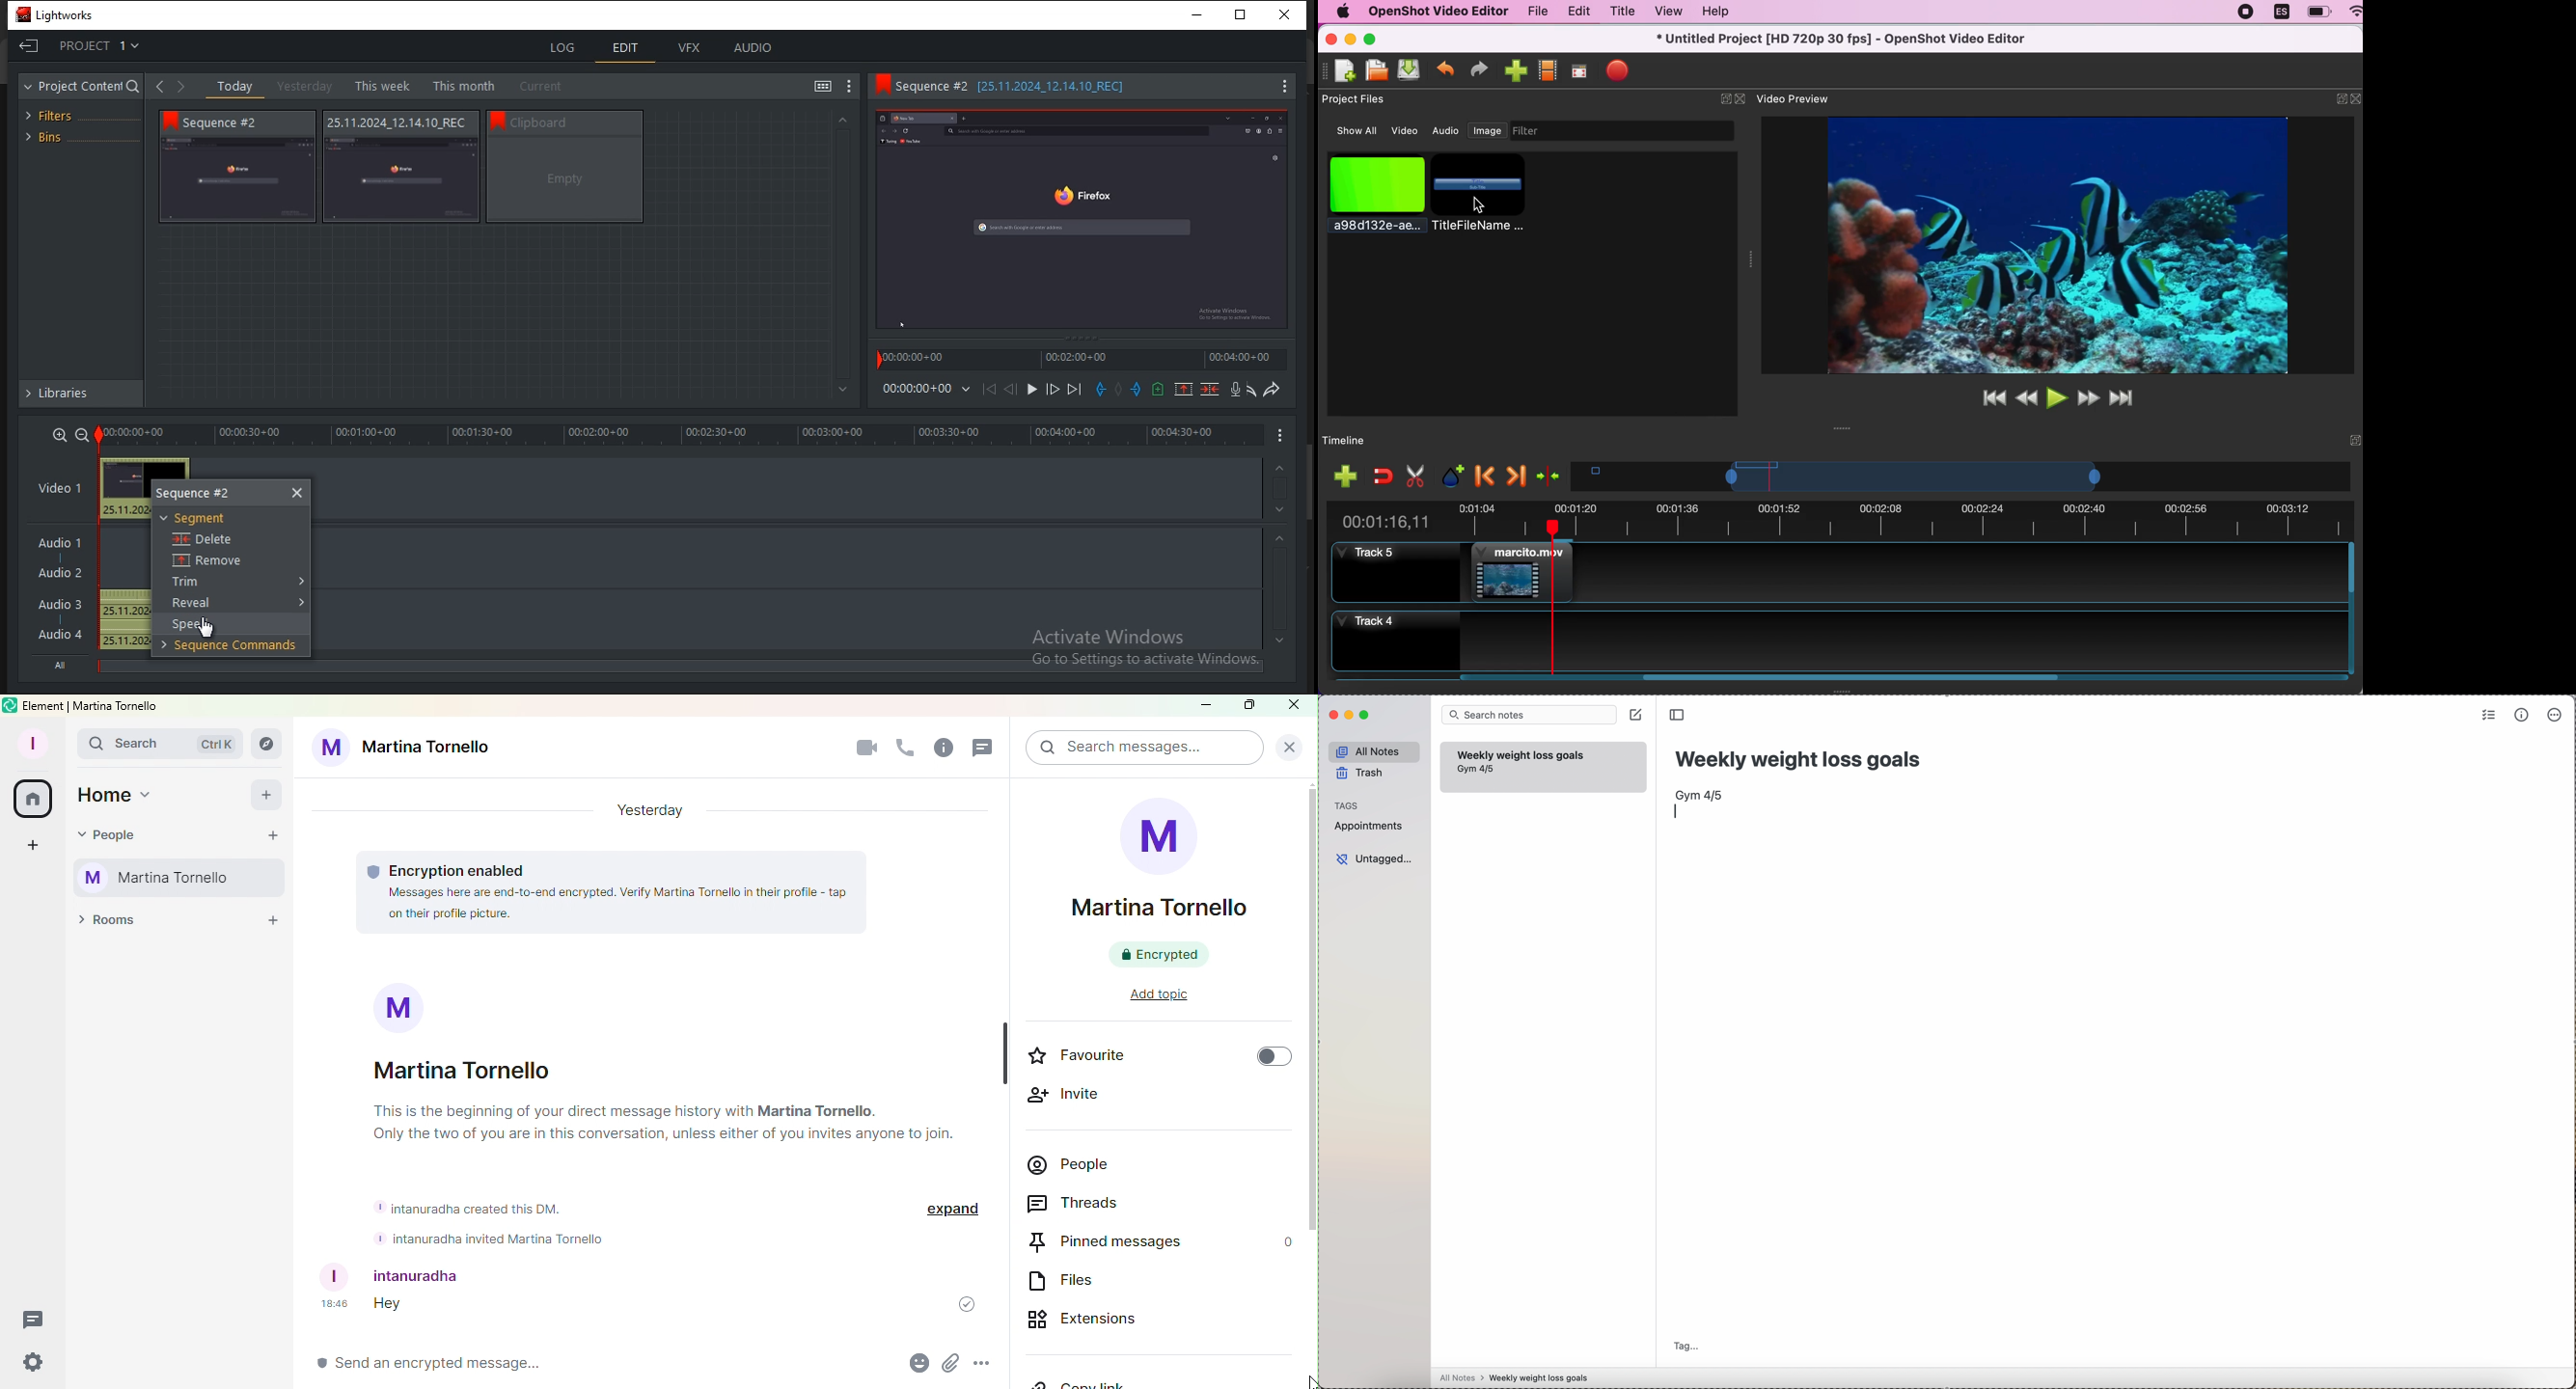  What do you see at coordinates (949, 1209) in the screenshot?
I see `expand` at bounding box center [949, 1209].